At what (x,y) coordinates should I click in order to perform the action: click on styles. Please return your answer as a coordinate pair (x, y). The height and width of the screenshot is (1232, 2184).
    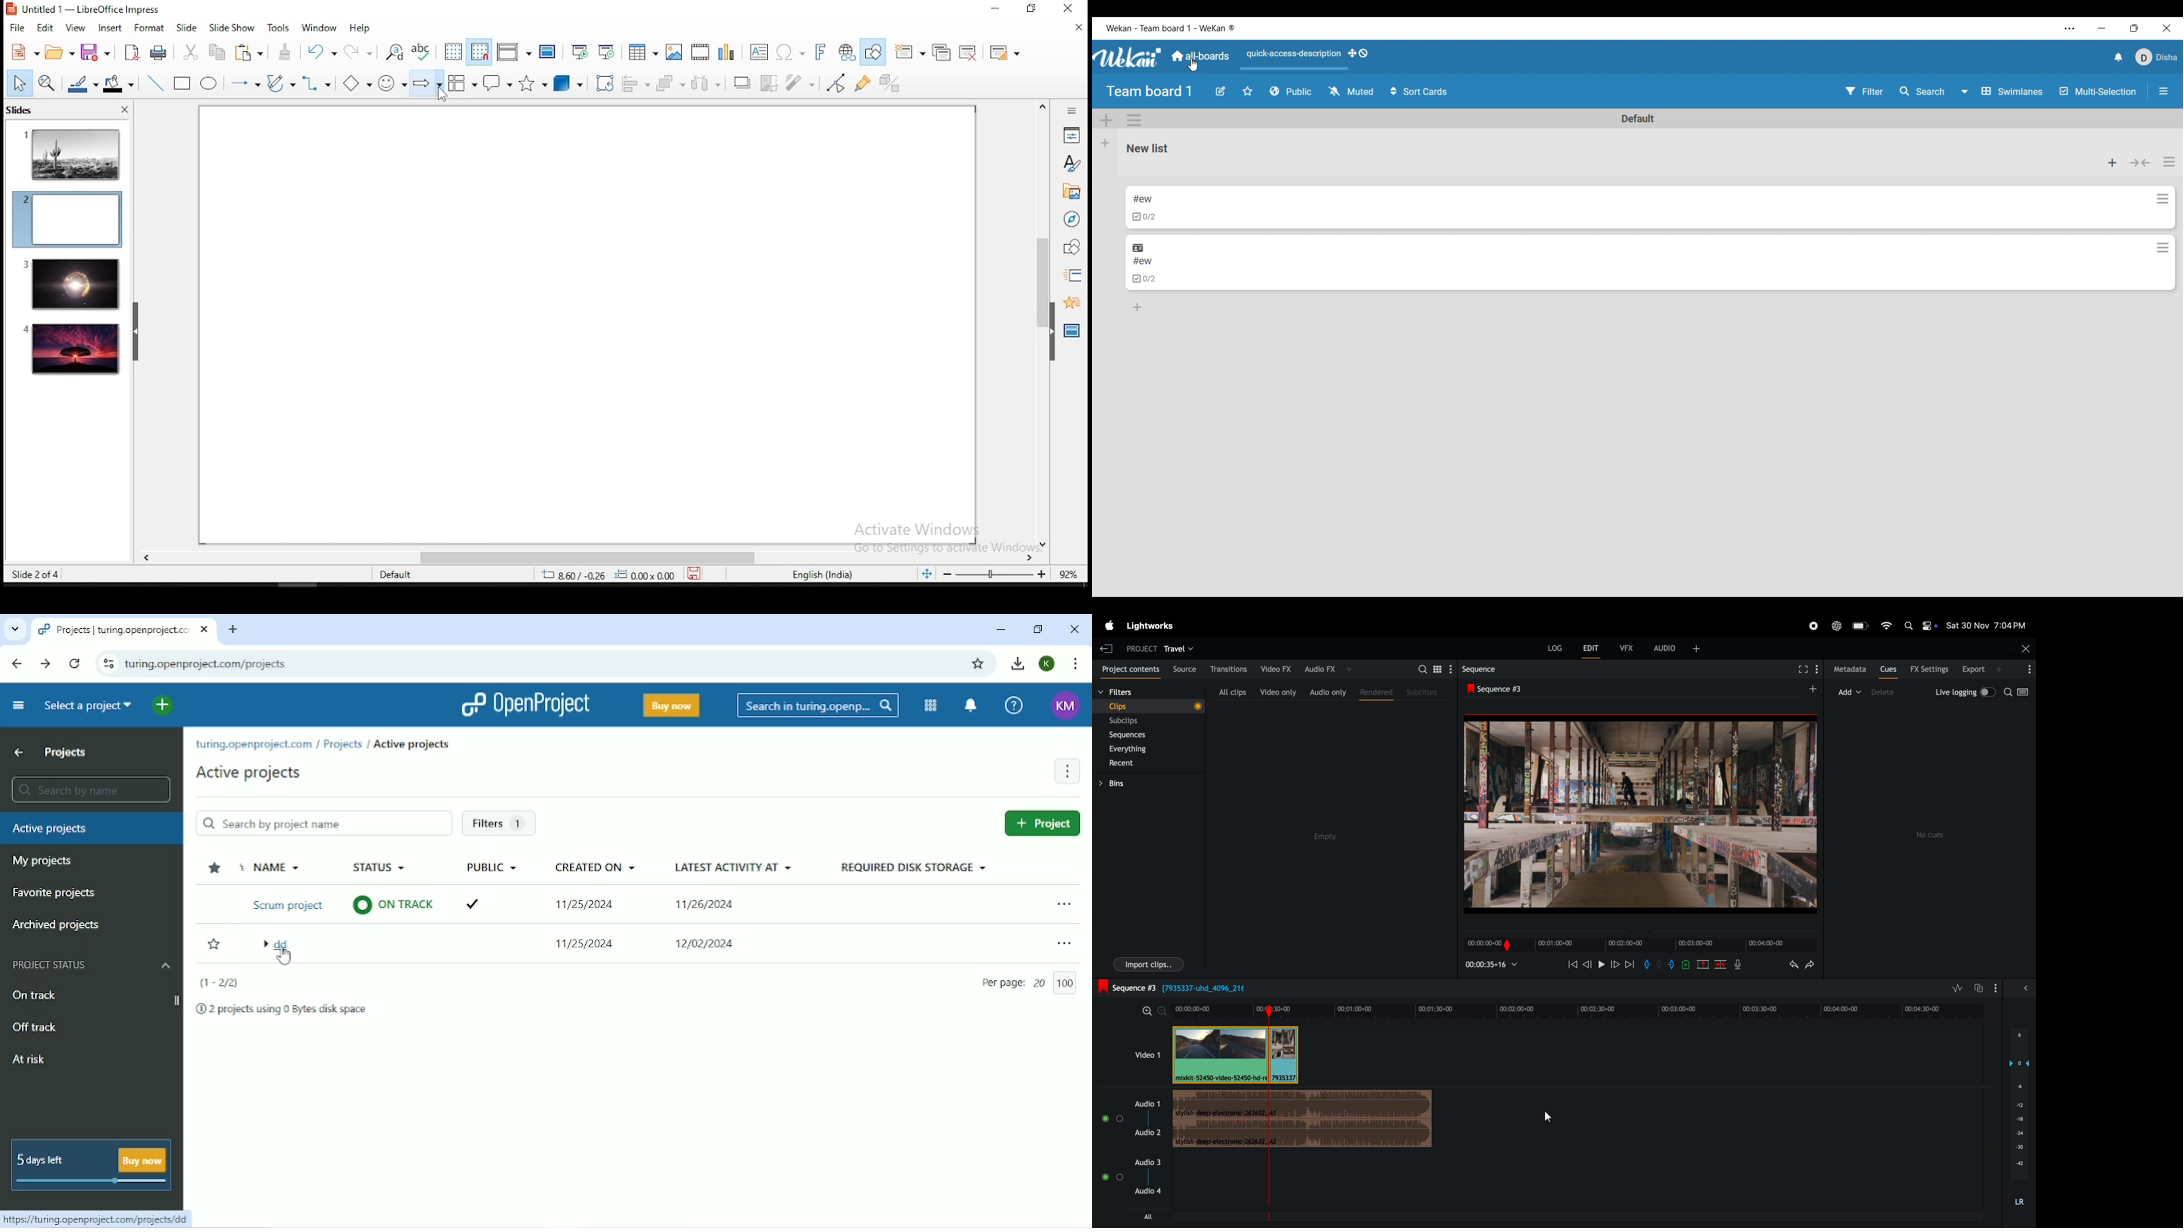
    Looking at the image, I should click on (1072, 163).